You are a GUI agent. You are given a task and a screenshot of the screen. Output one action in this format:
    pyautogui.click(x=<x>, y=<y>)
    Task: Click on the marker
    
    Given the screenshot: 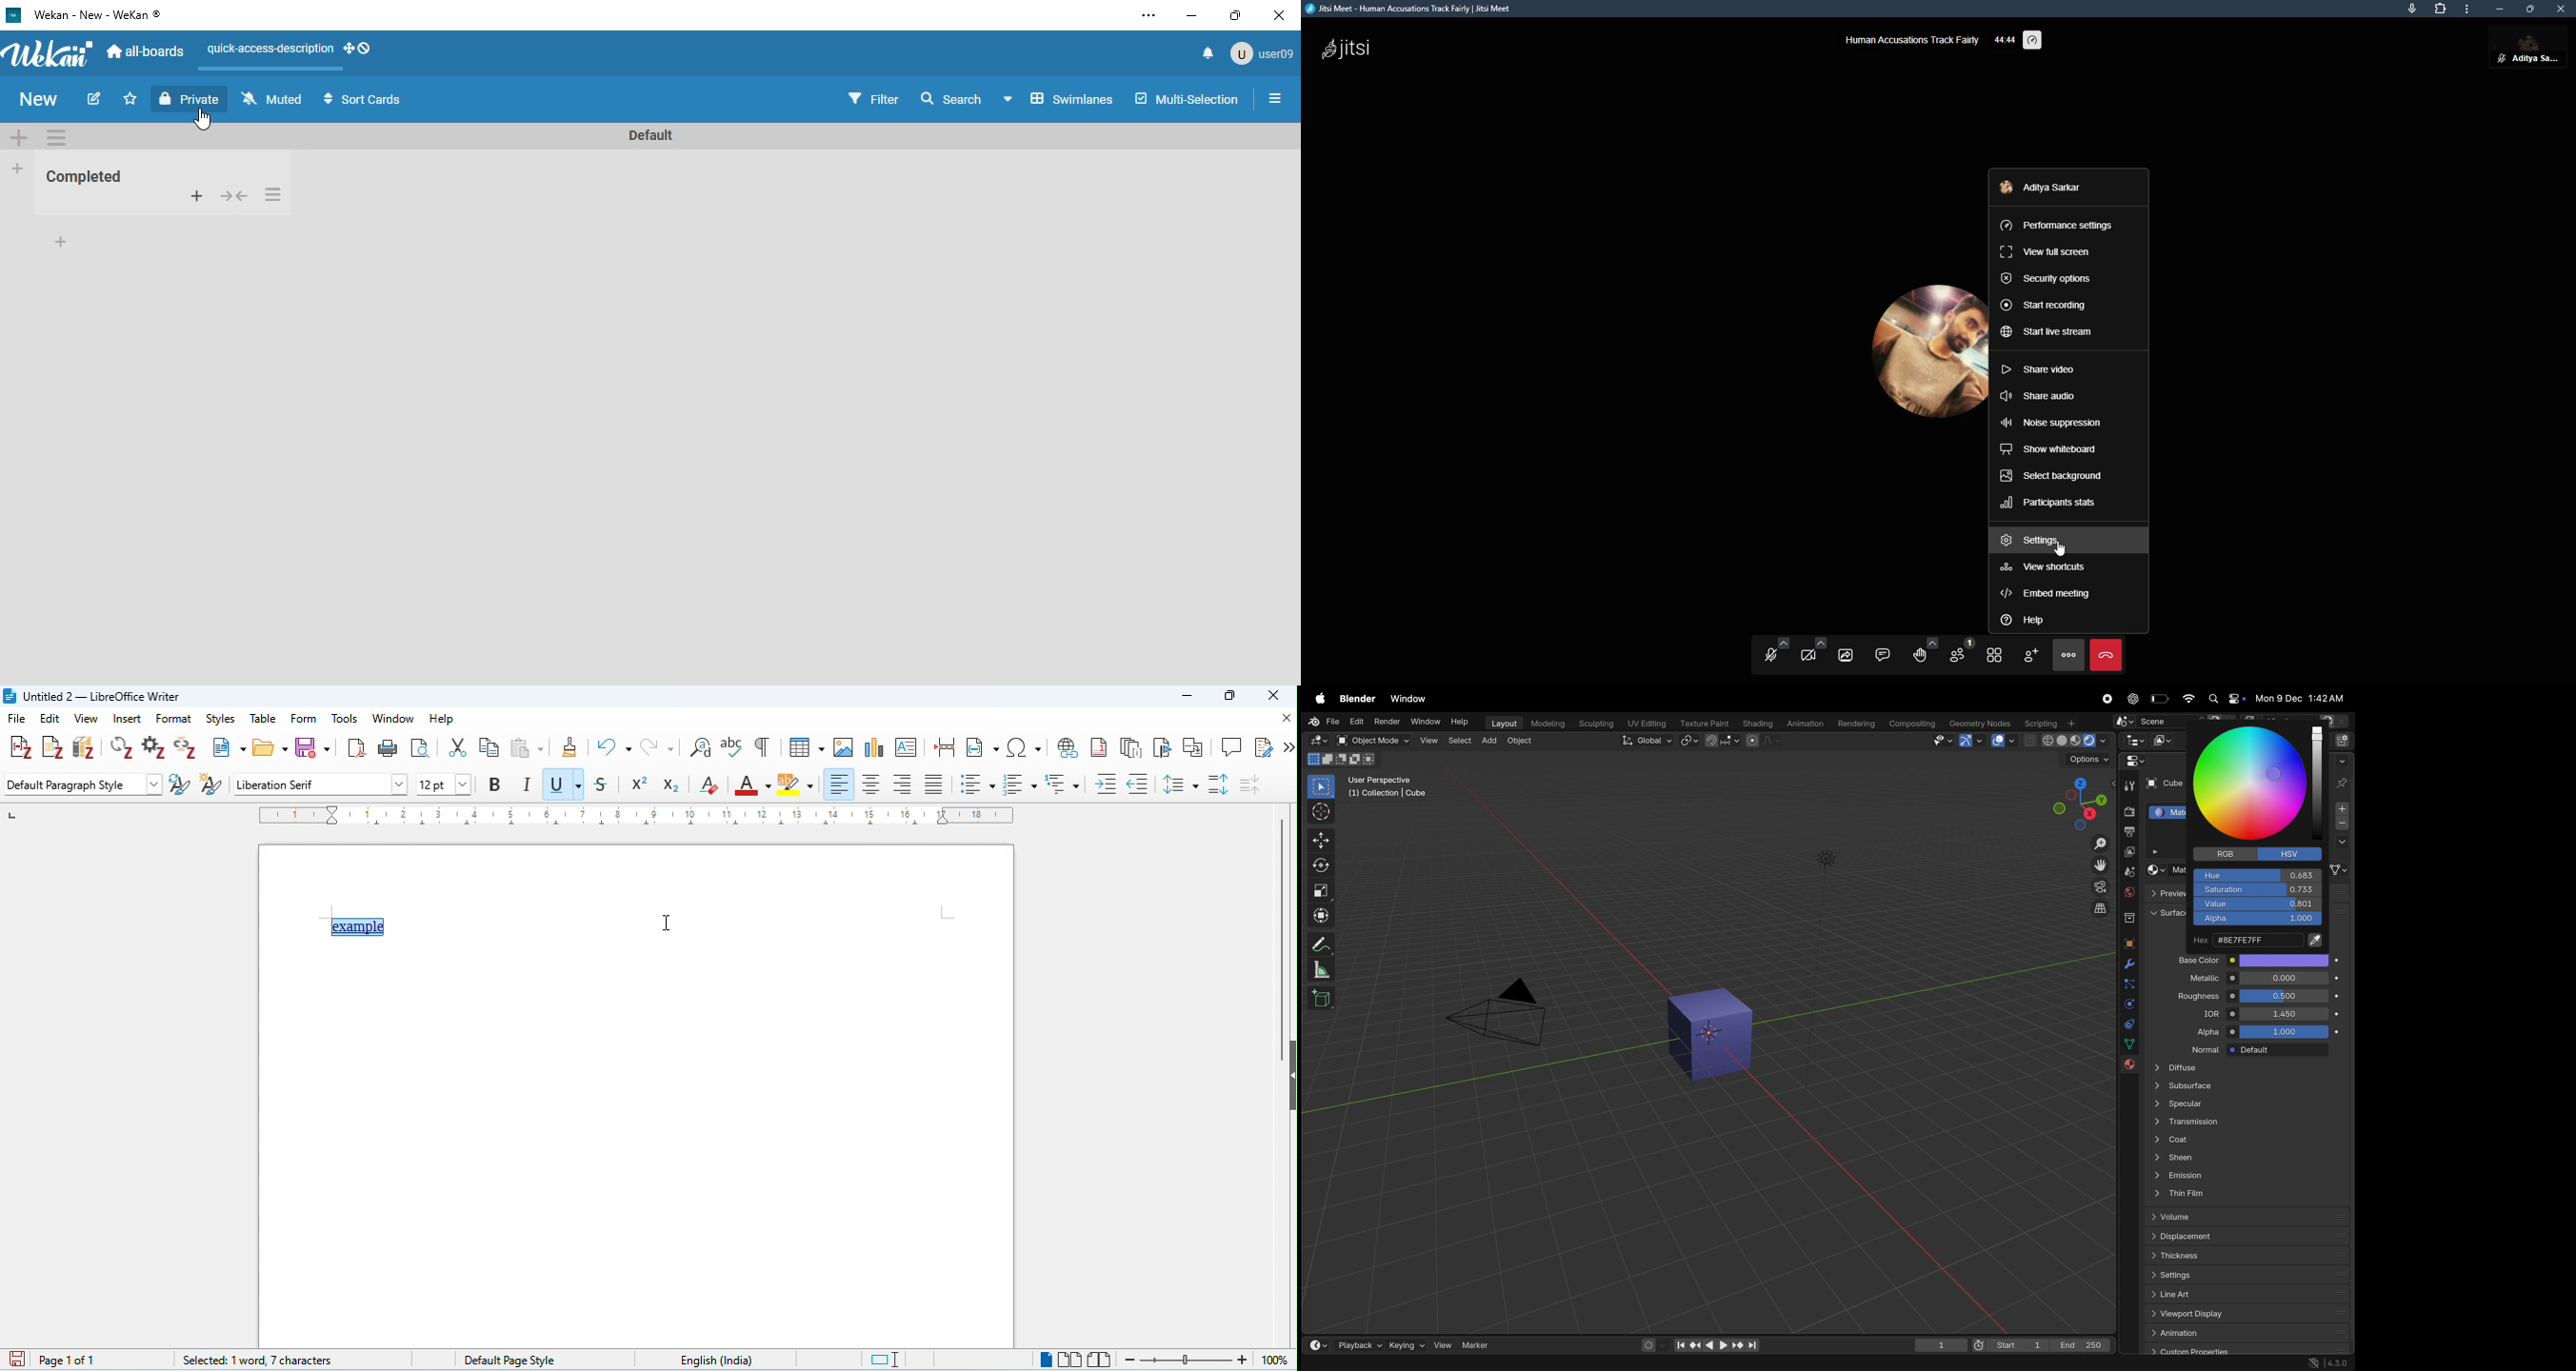 What is the action you would take?
    pyautogui.click(x=1479, y=1344)
    